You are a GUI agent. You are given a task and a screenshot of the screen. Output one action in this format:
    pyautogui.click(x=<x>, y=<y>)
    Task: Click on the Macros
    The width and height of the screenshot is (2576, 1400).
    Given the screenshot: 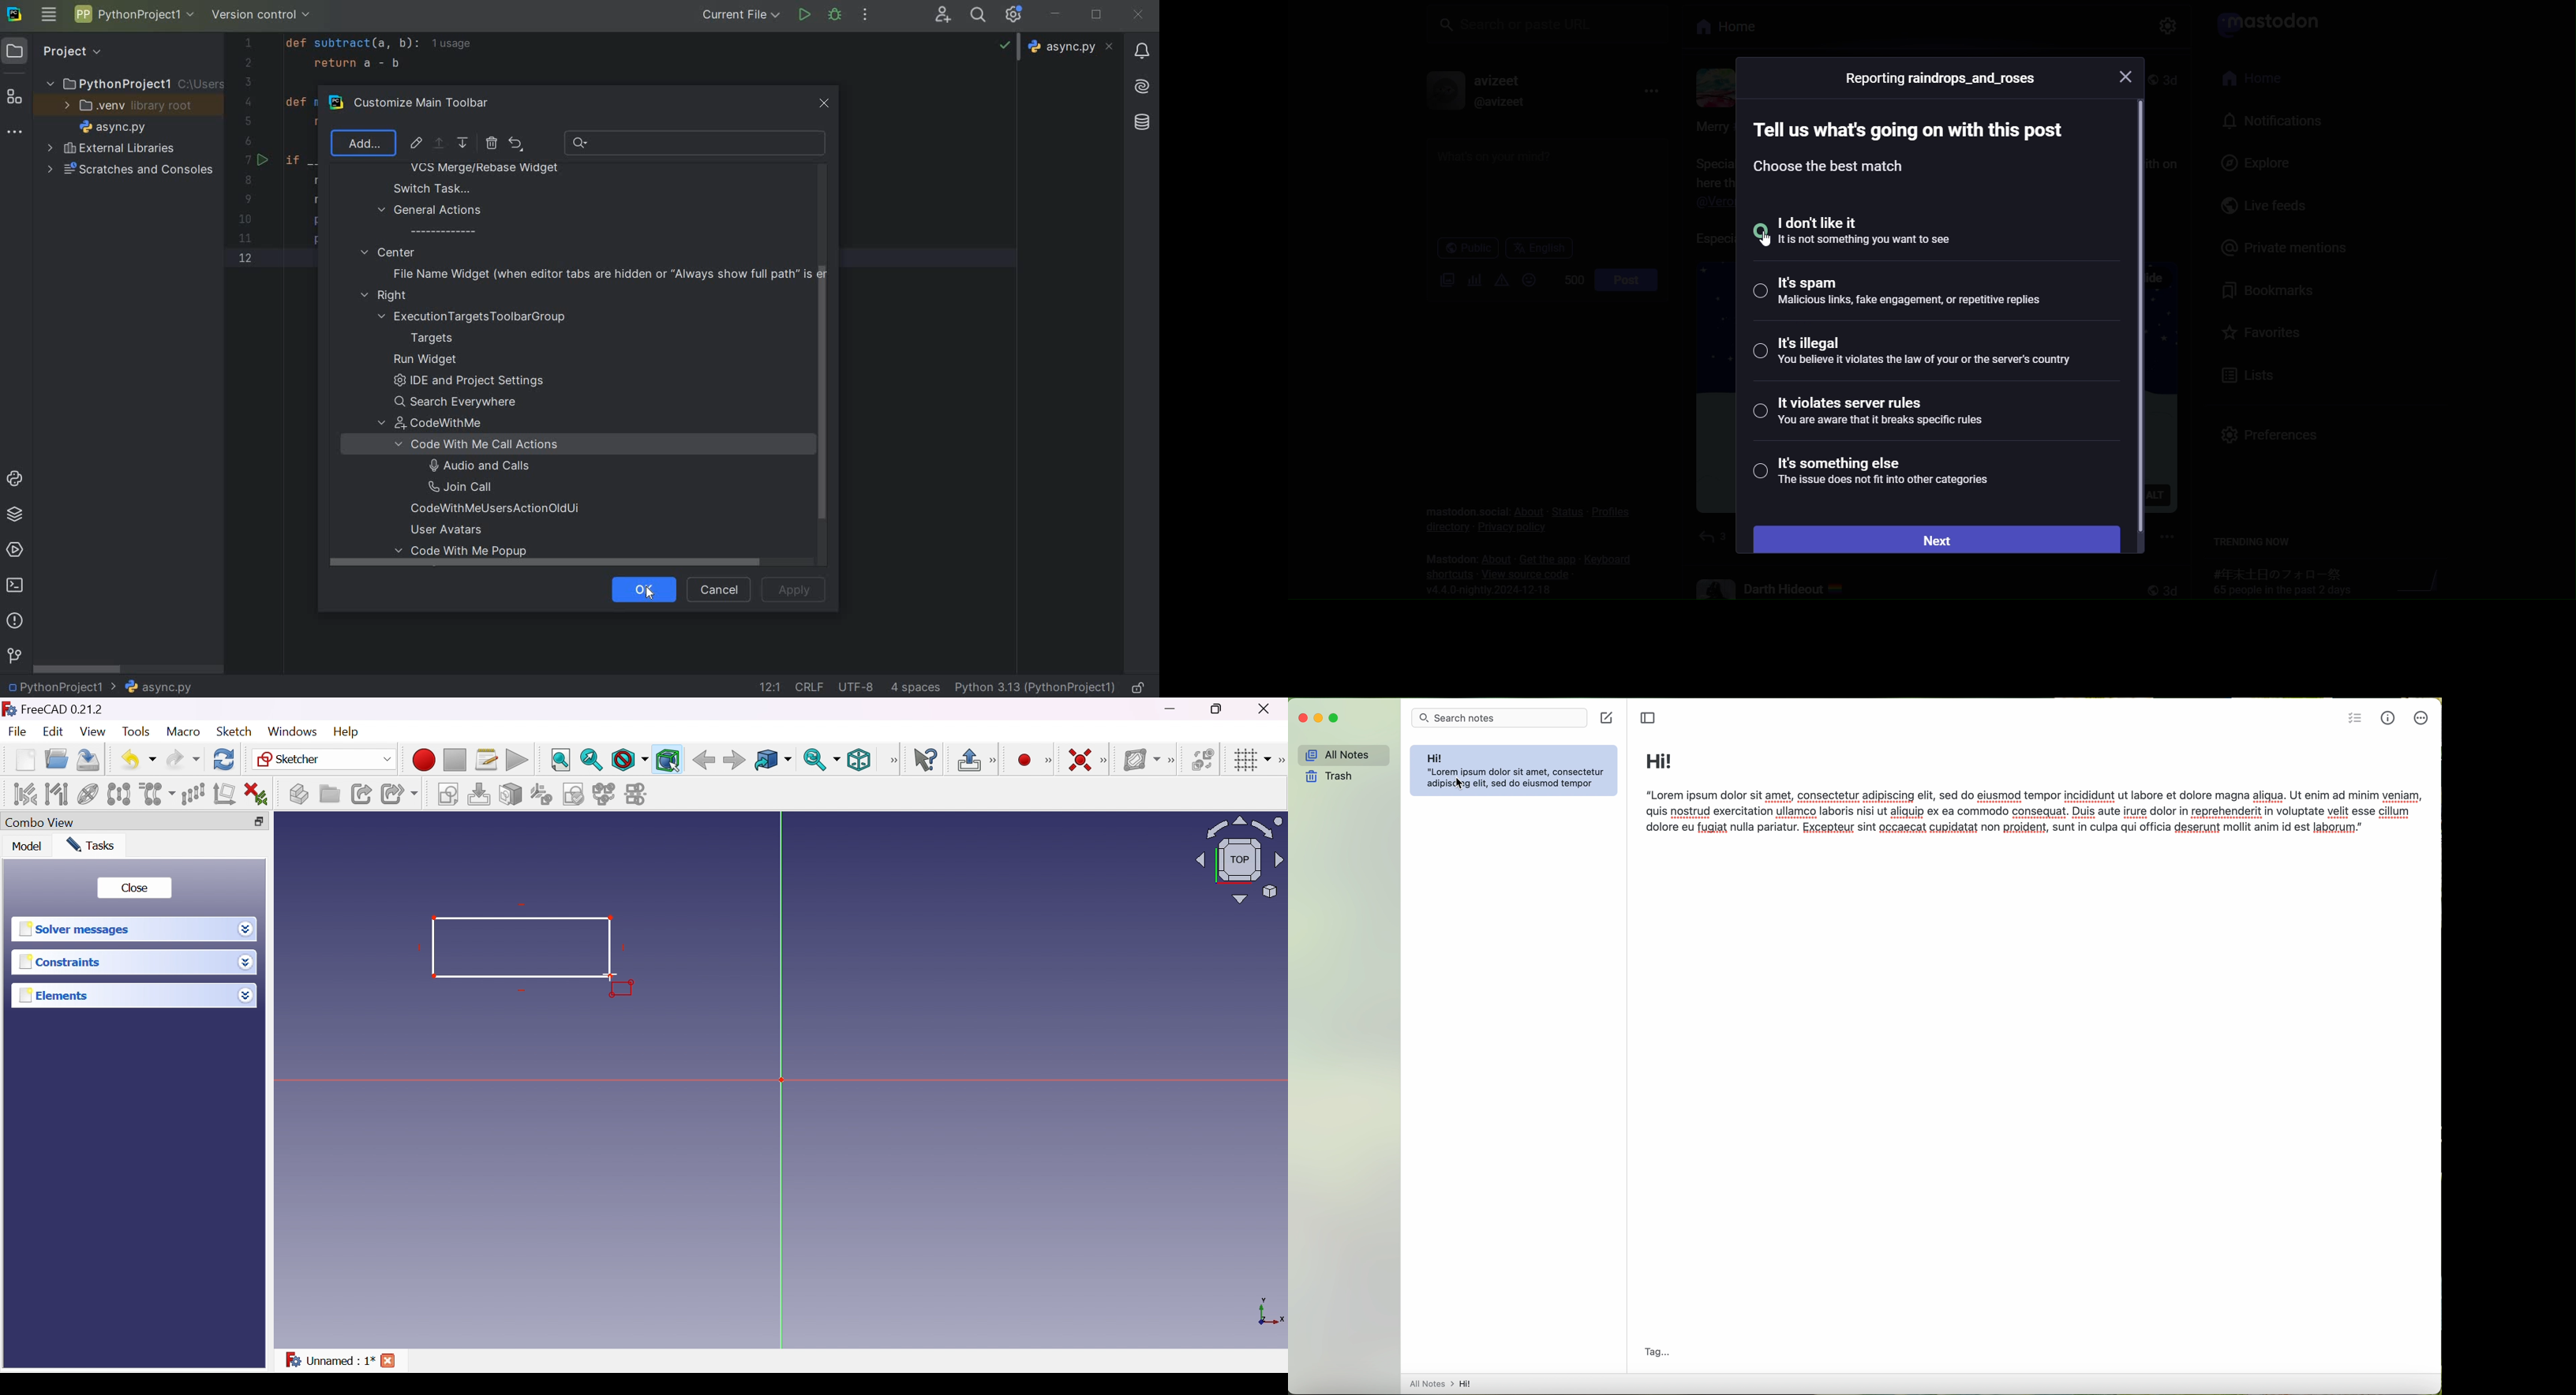 What is the action you would take?
    pyautogui.click(x=487, y=759)
    